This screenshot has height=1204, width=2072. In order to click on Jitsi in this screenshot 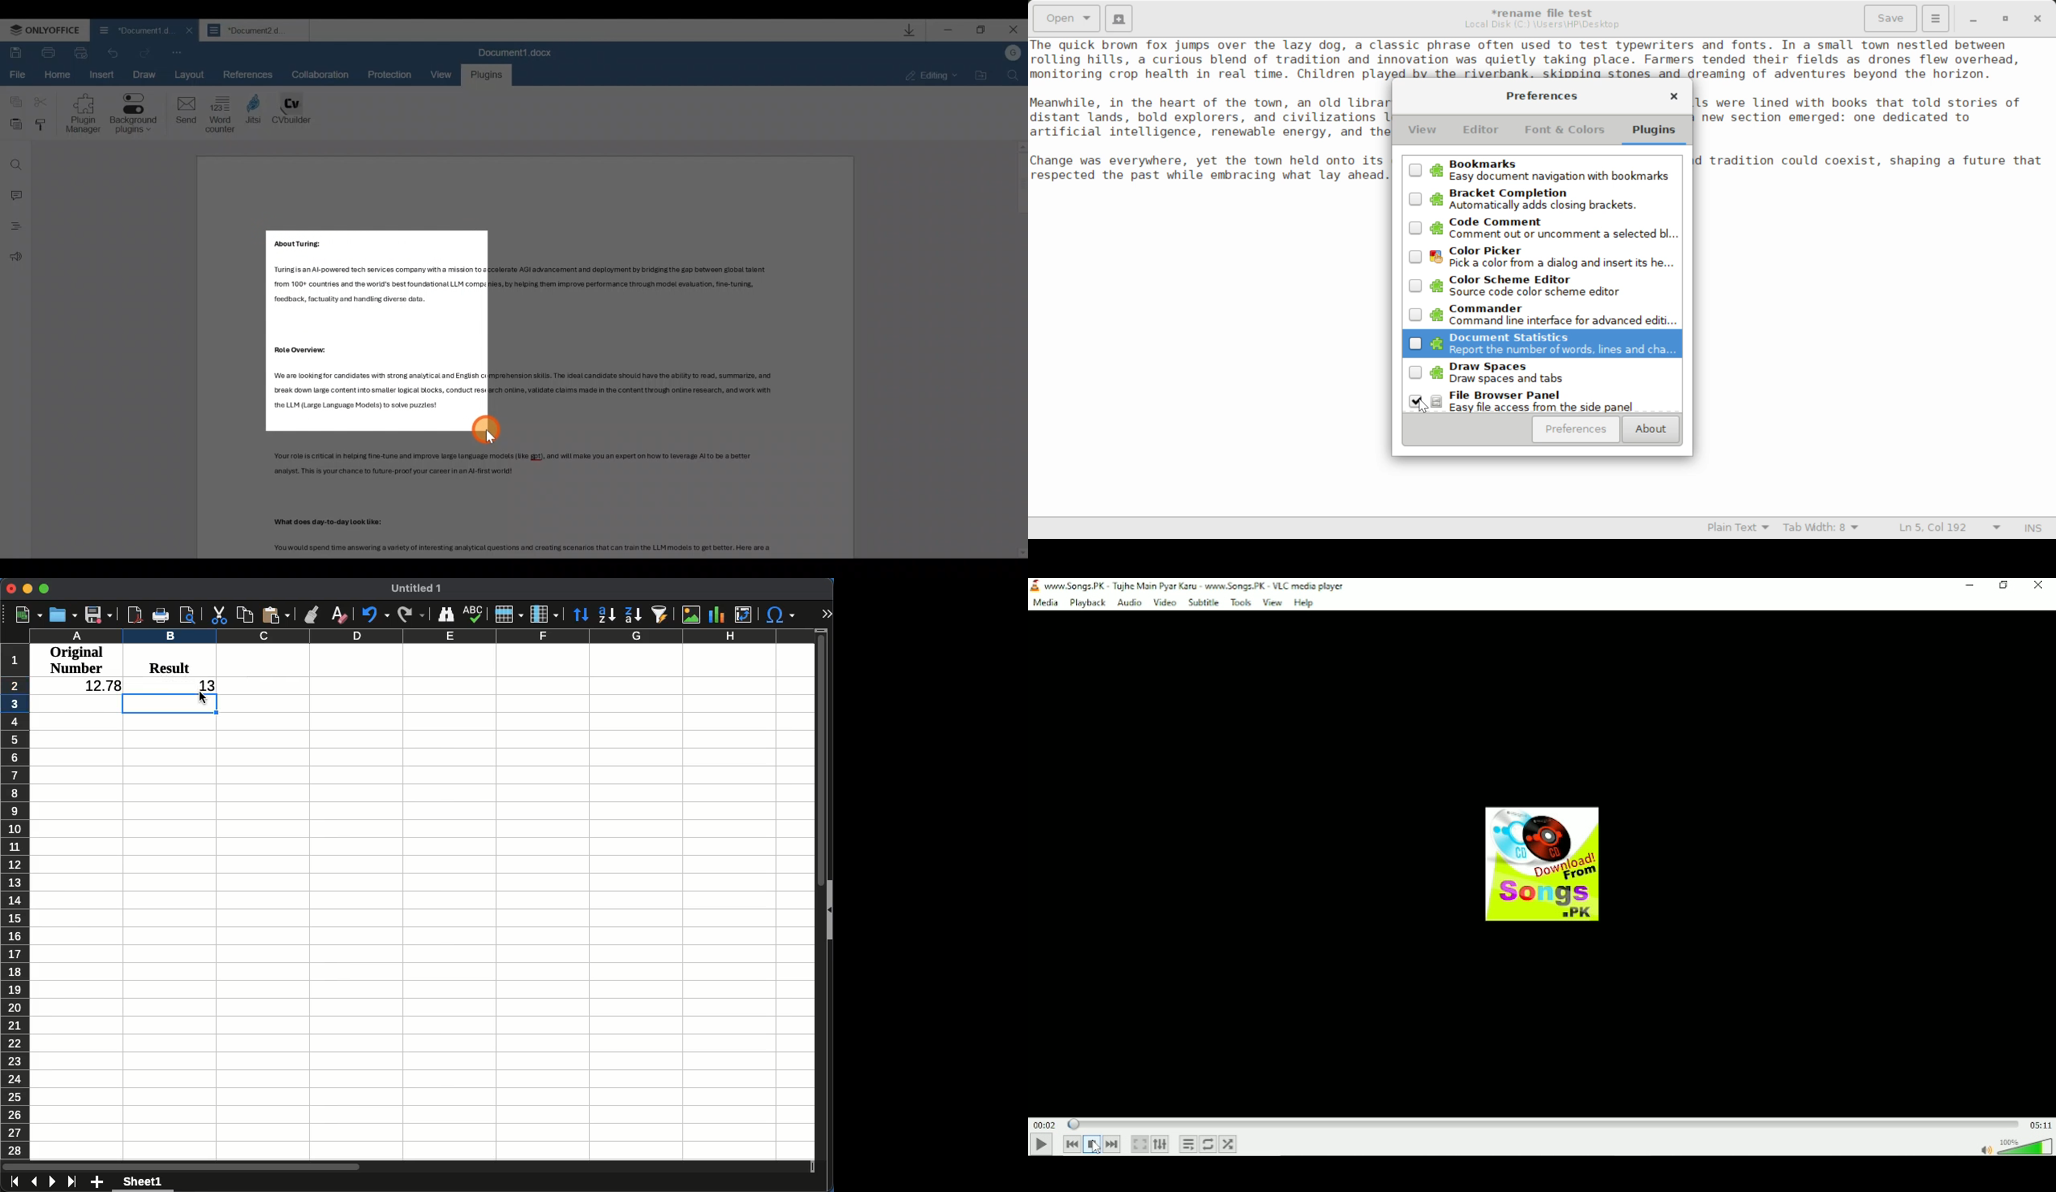, I will do `click(255, 112)`.